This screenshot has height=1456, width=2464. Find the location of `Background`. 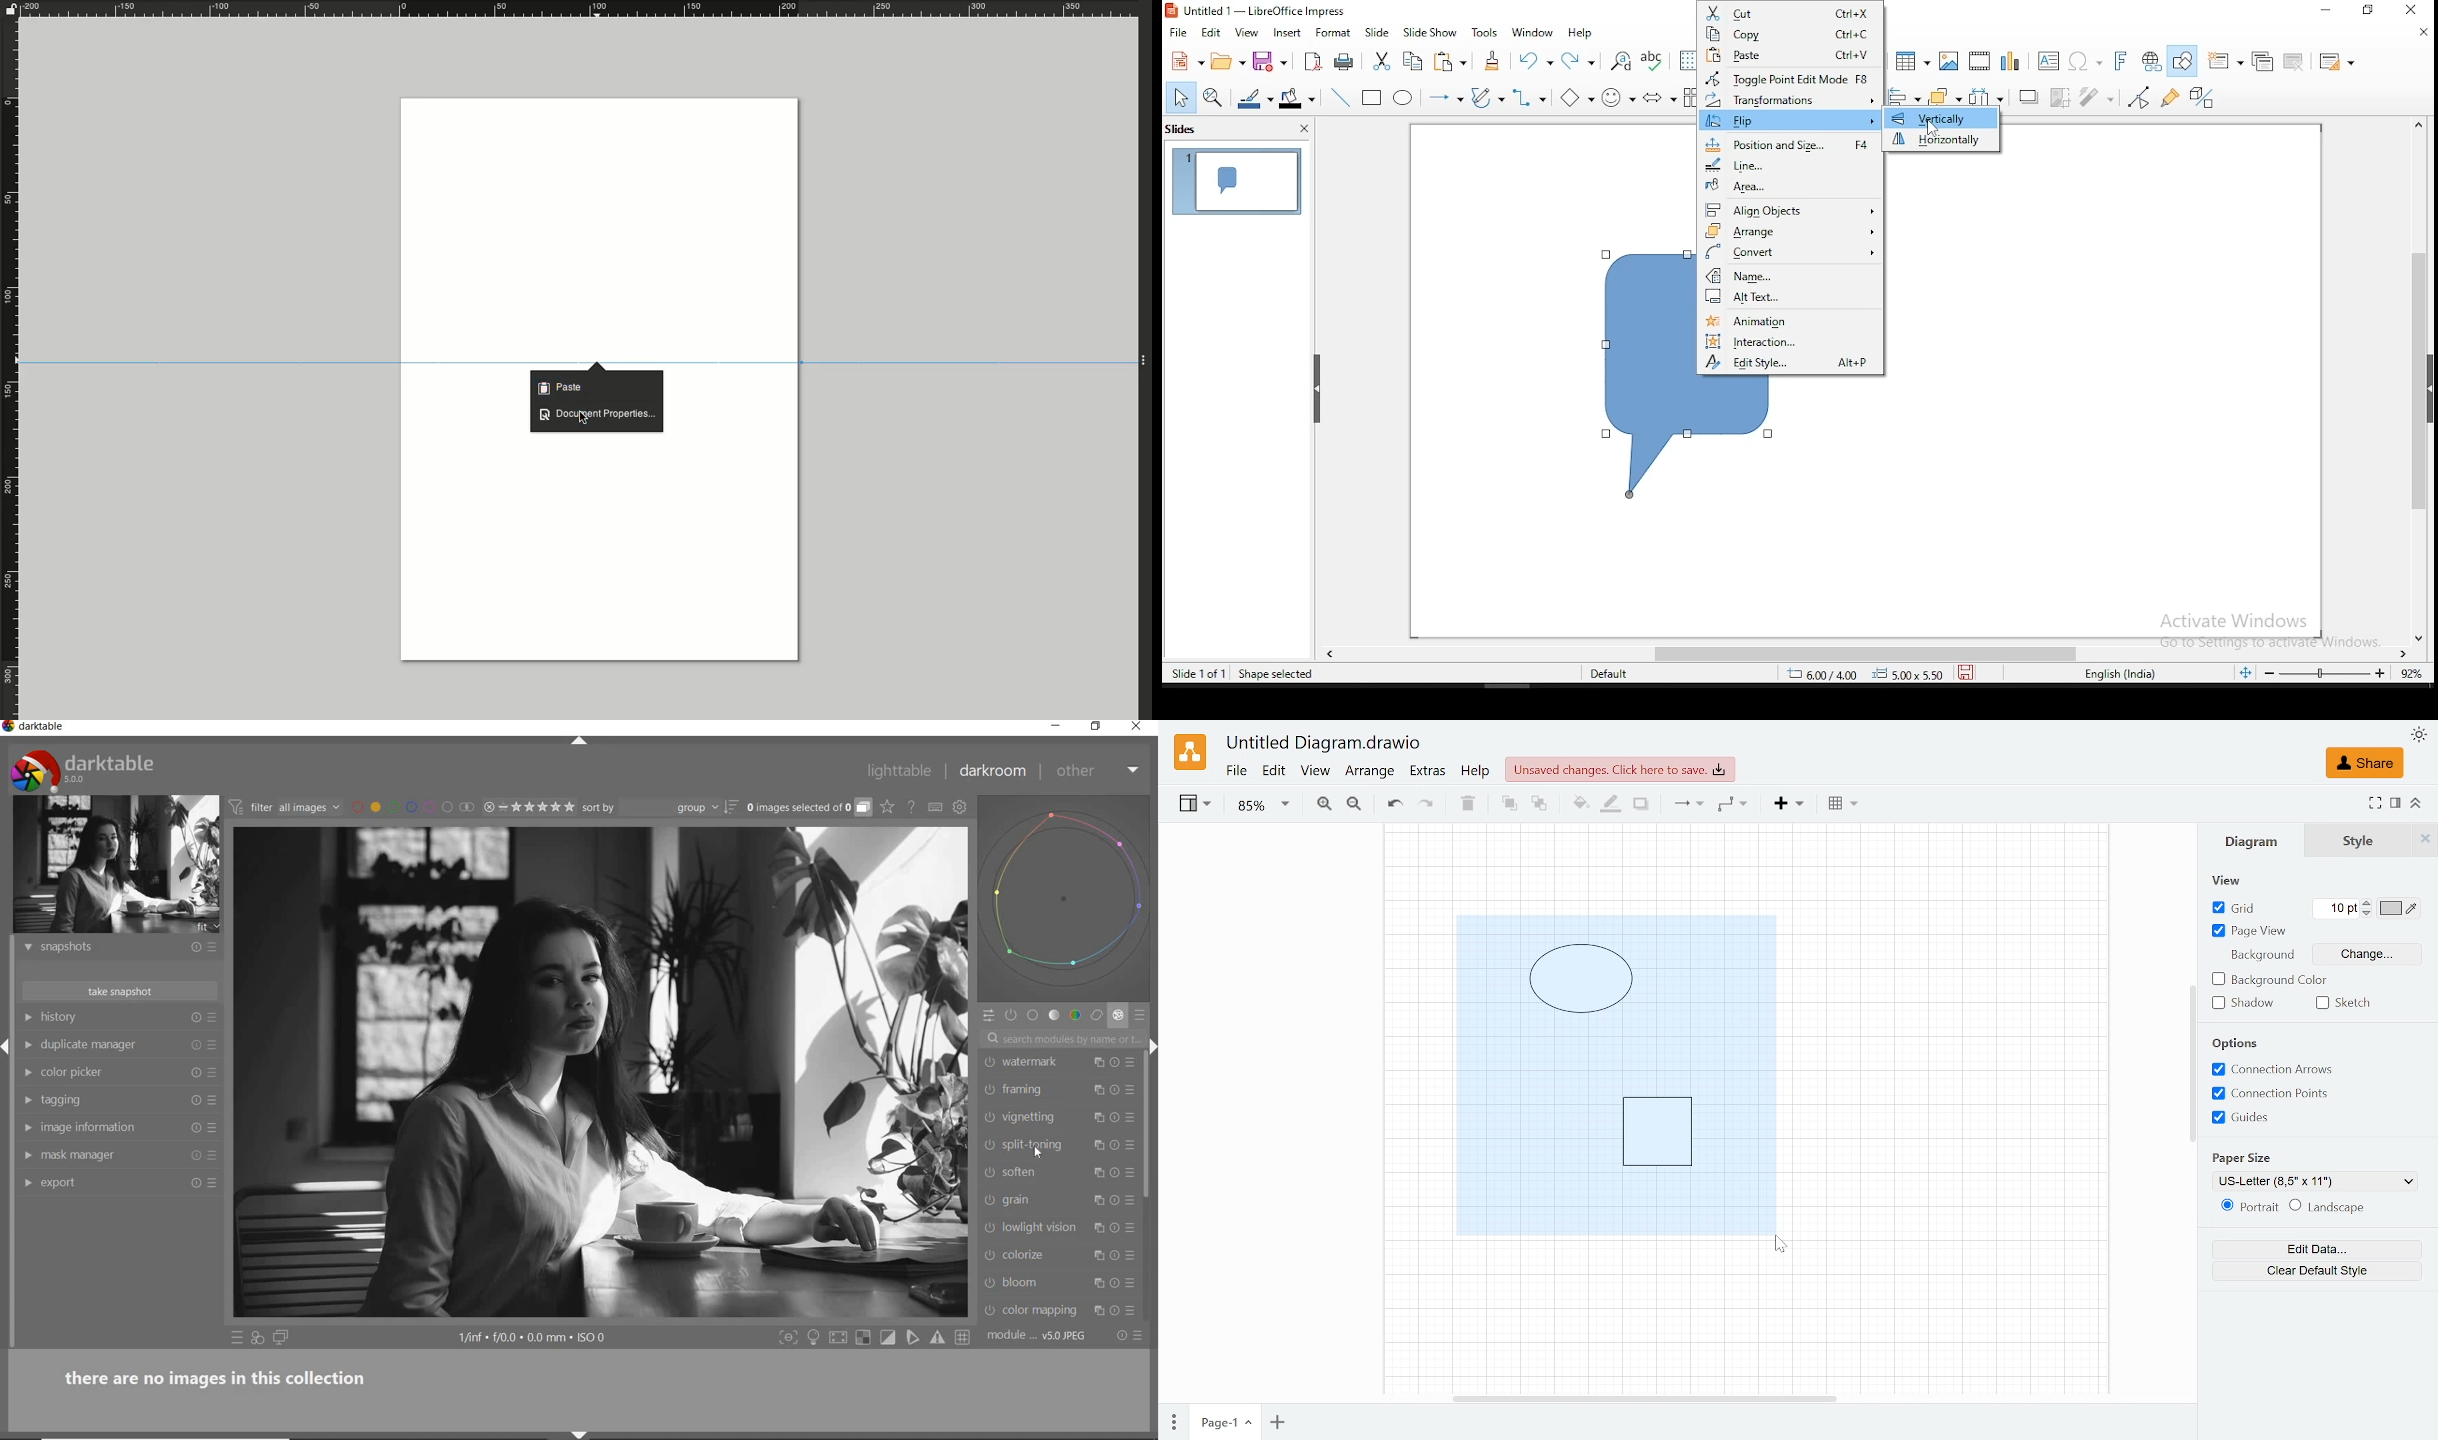

Background is located at coordinates (2260, 957).